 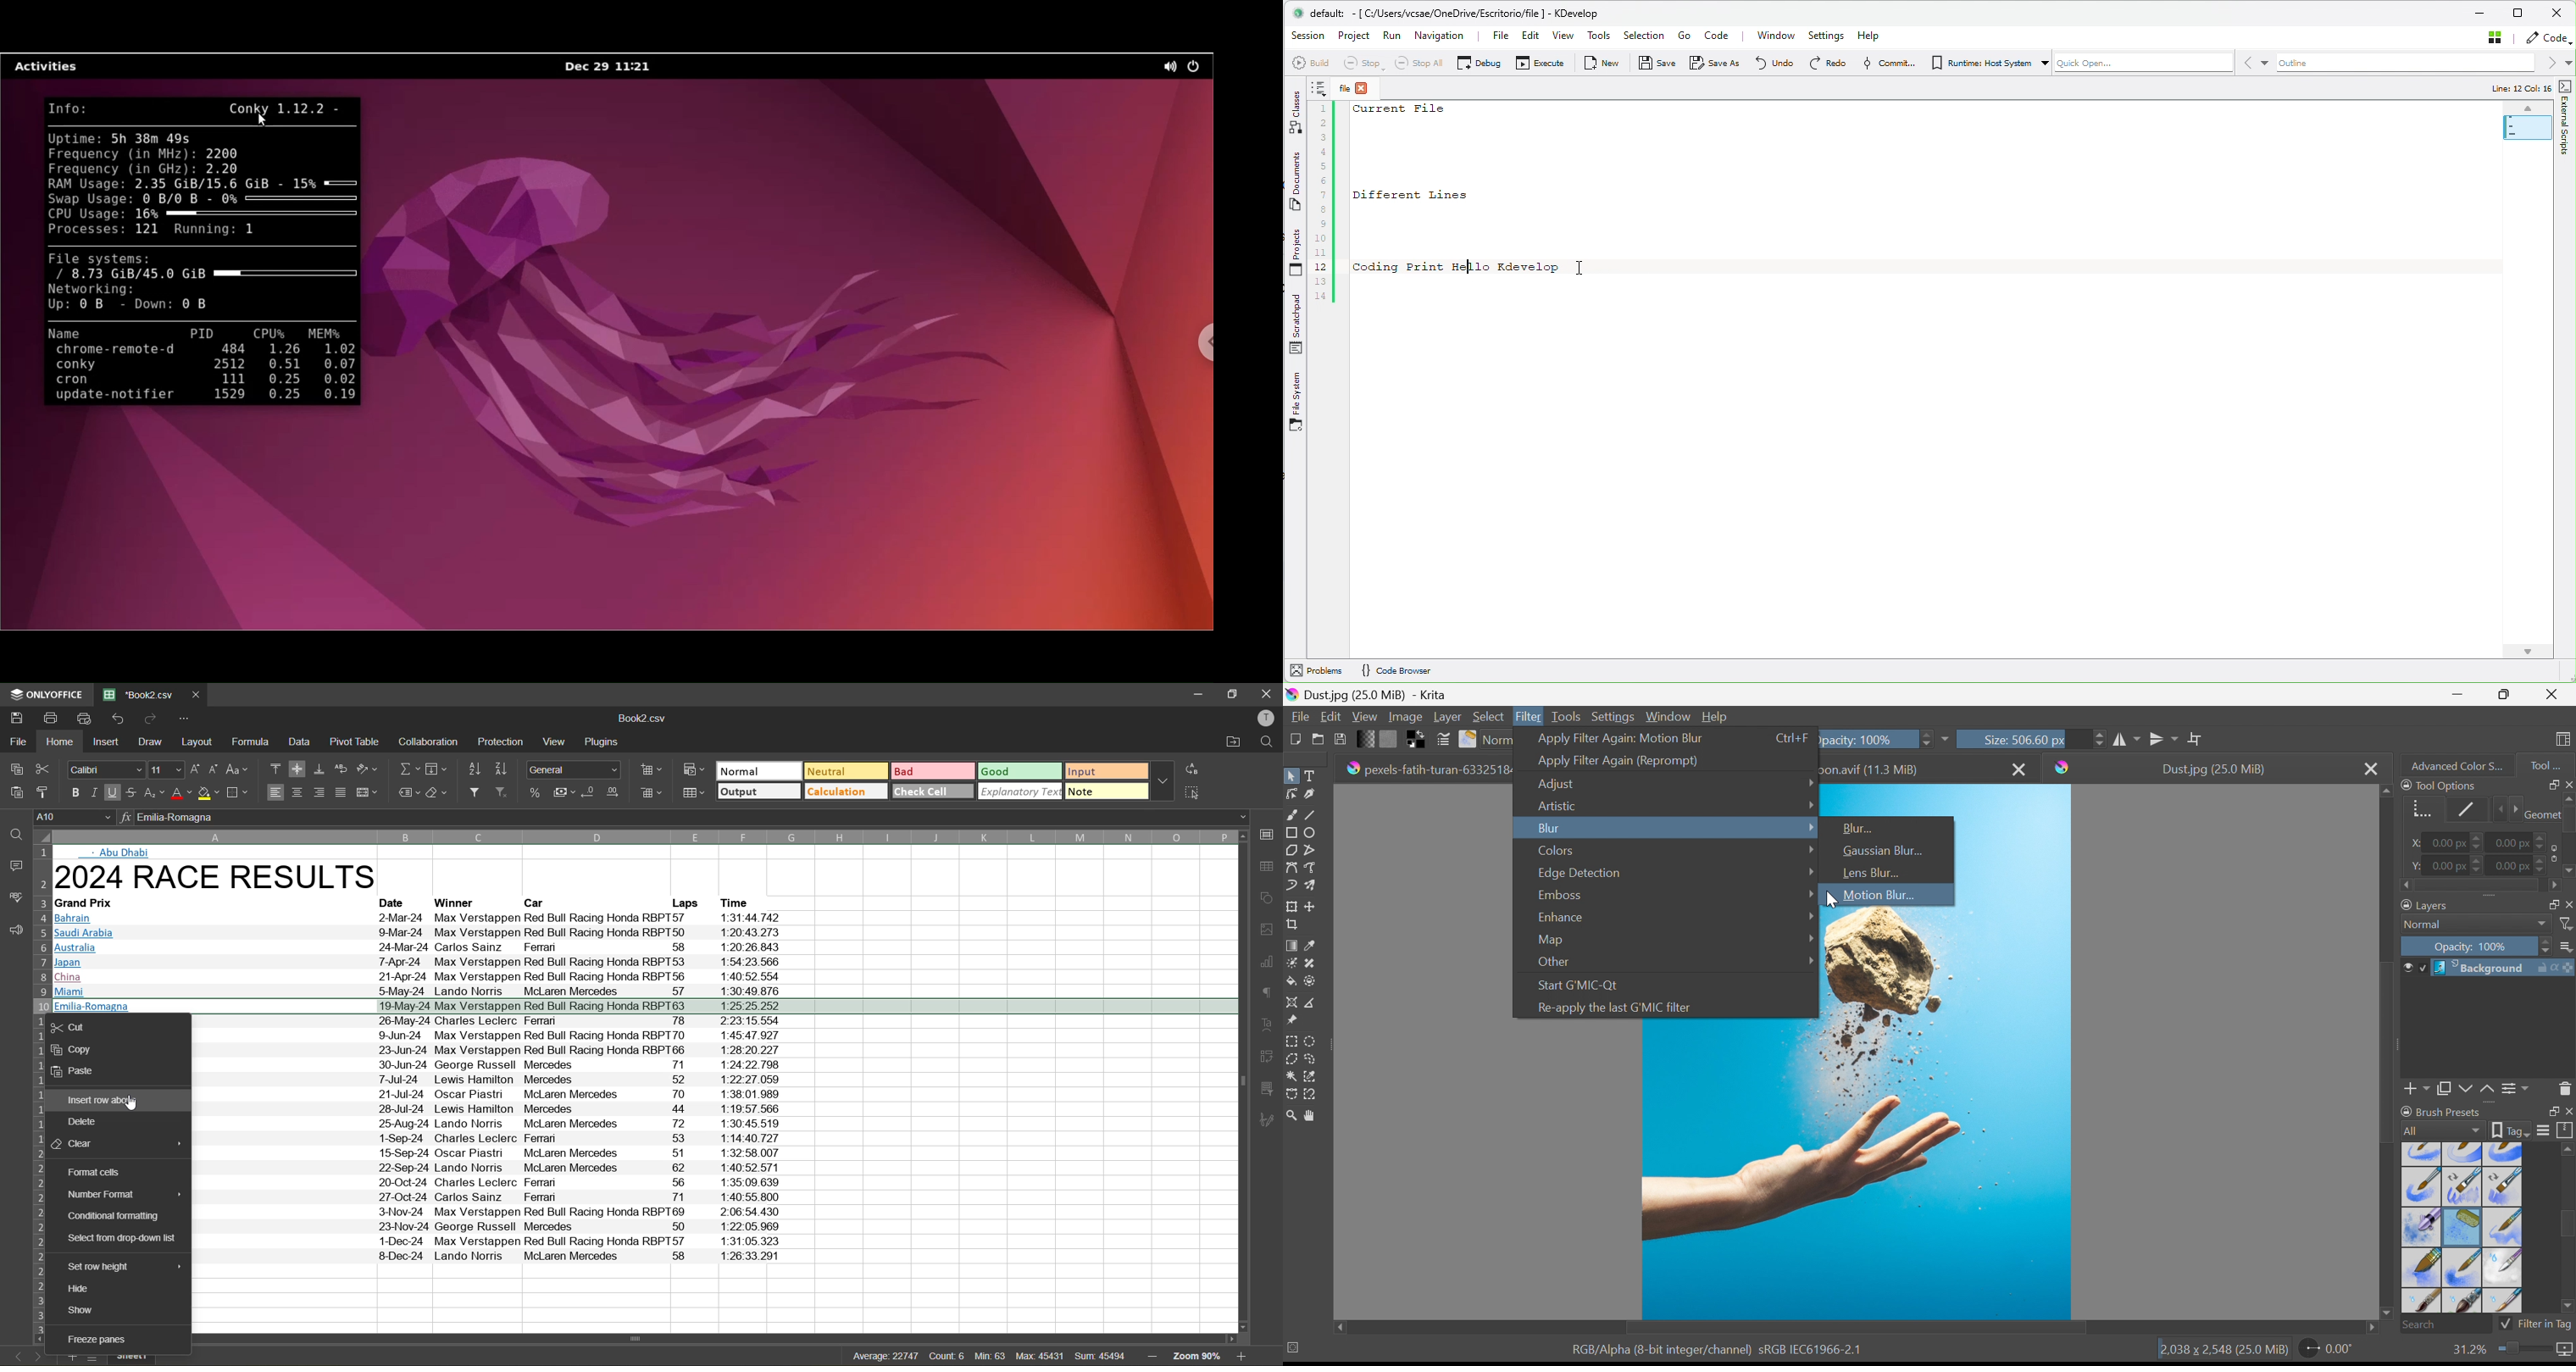 What do you see at coordinates (1313, 776) in the screenshot?
I see `Text tool` at bounding box center [1313, 776].